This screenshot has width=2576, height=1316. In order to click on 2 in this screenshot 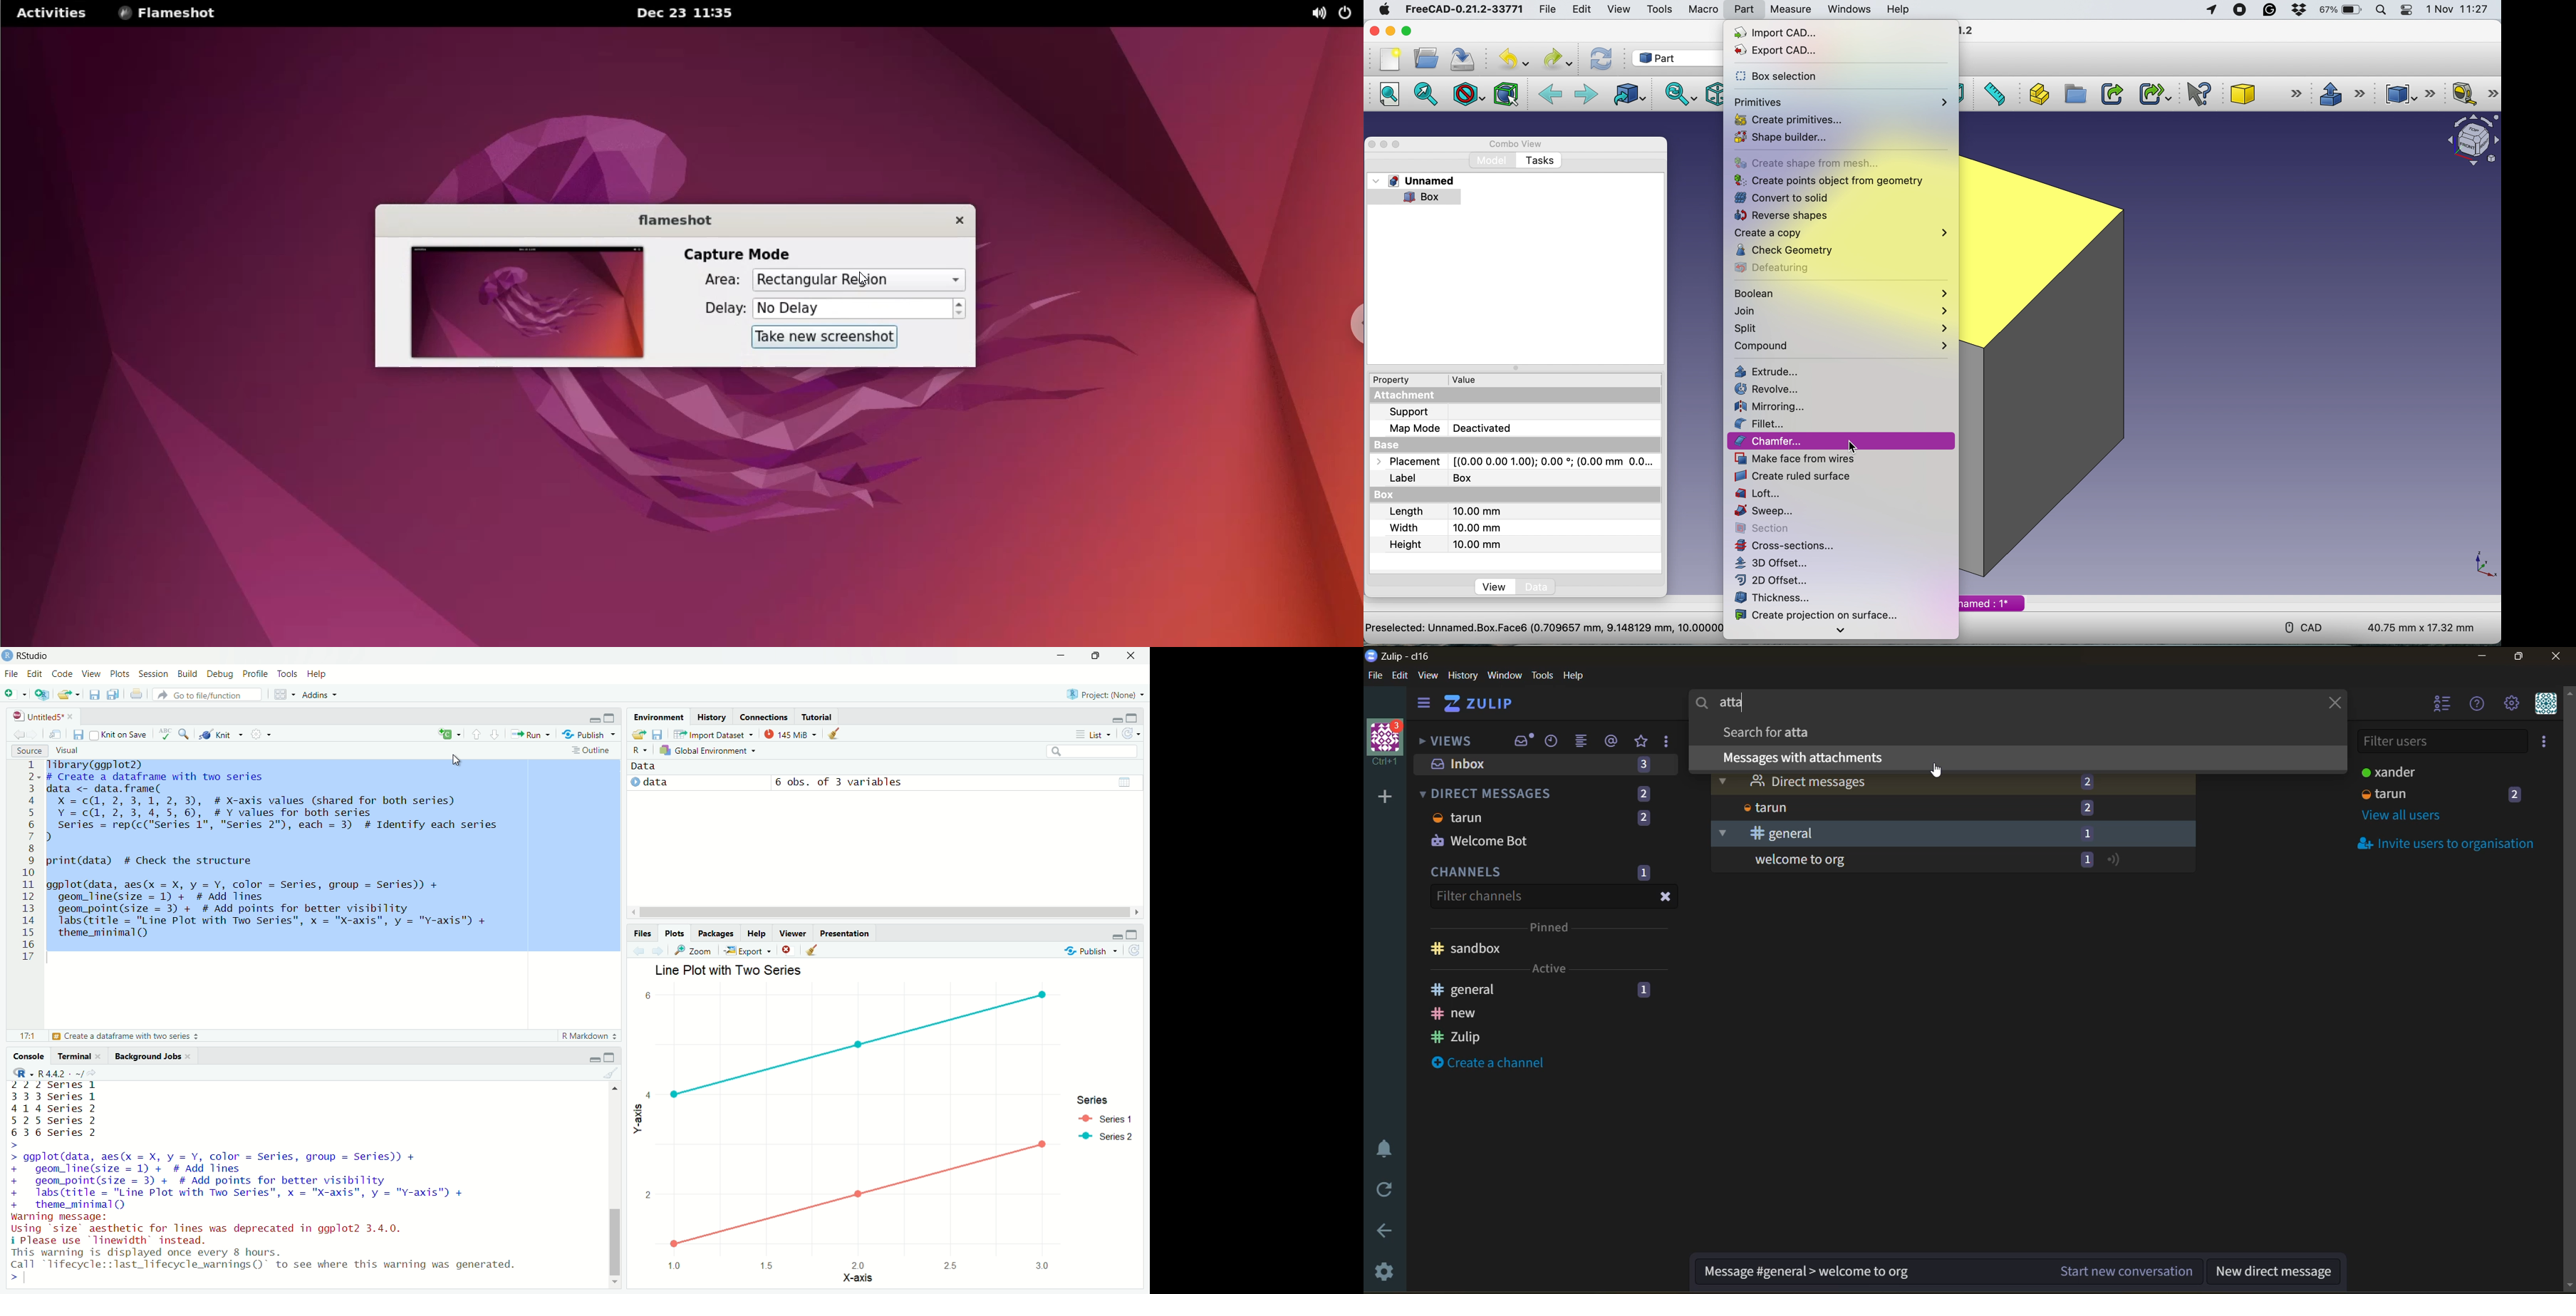, I will do `click(2088, 807)`.